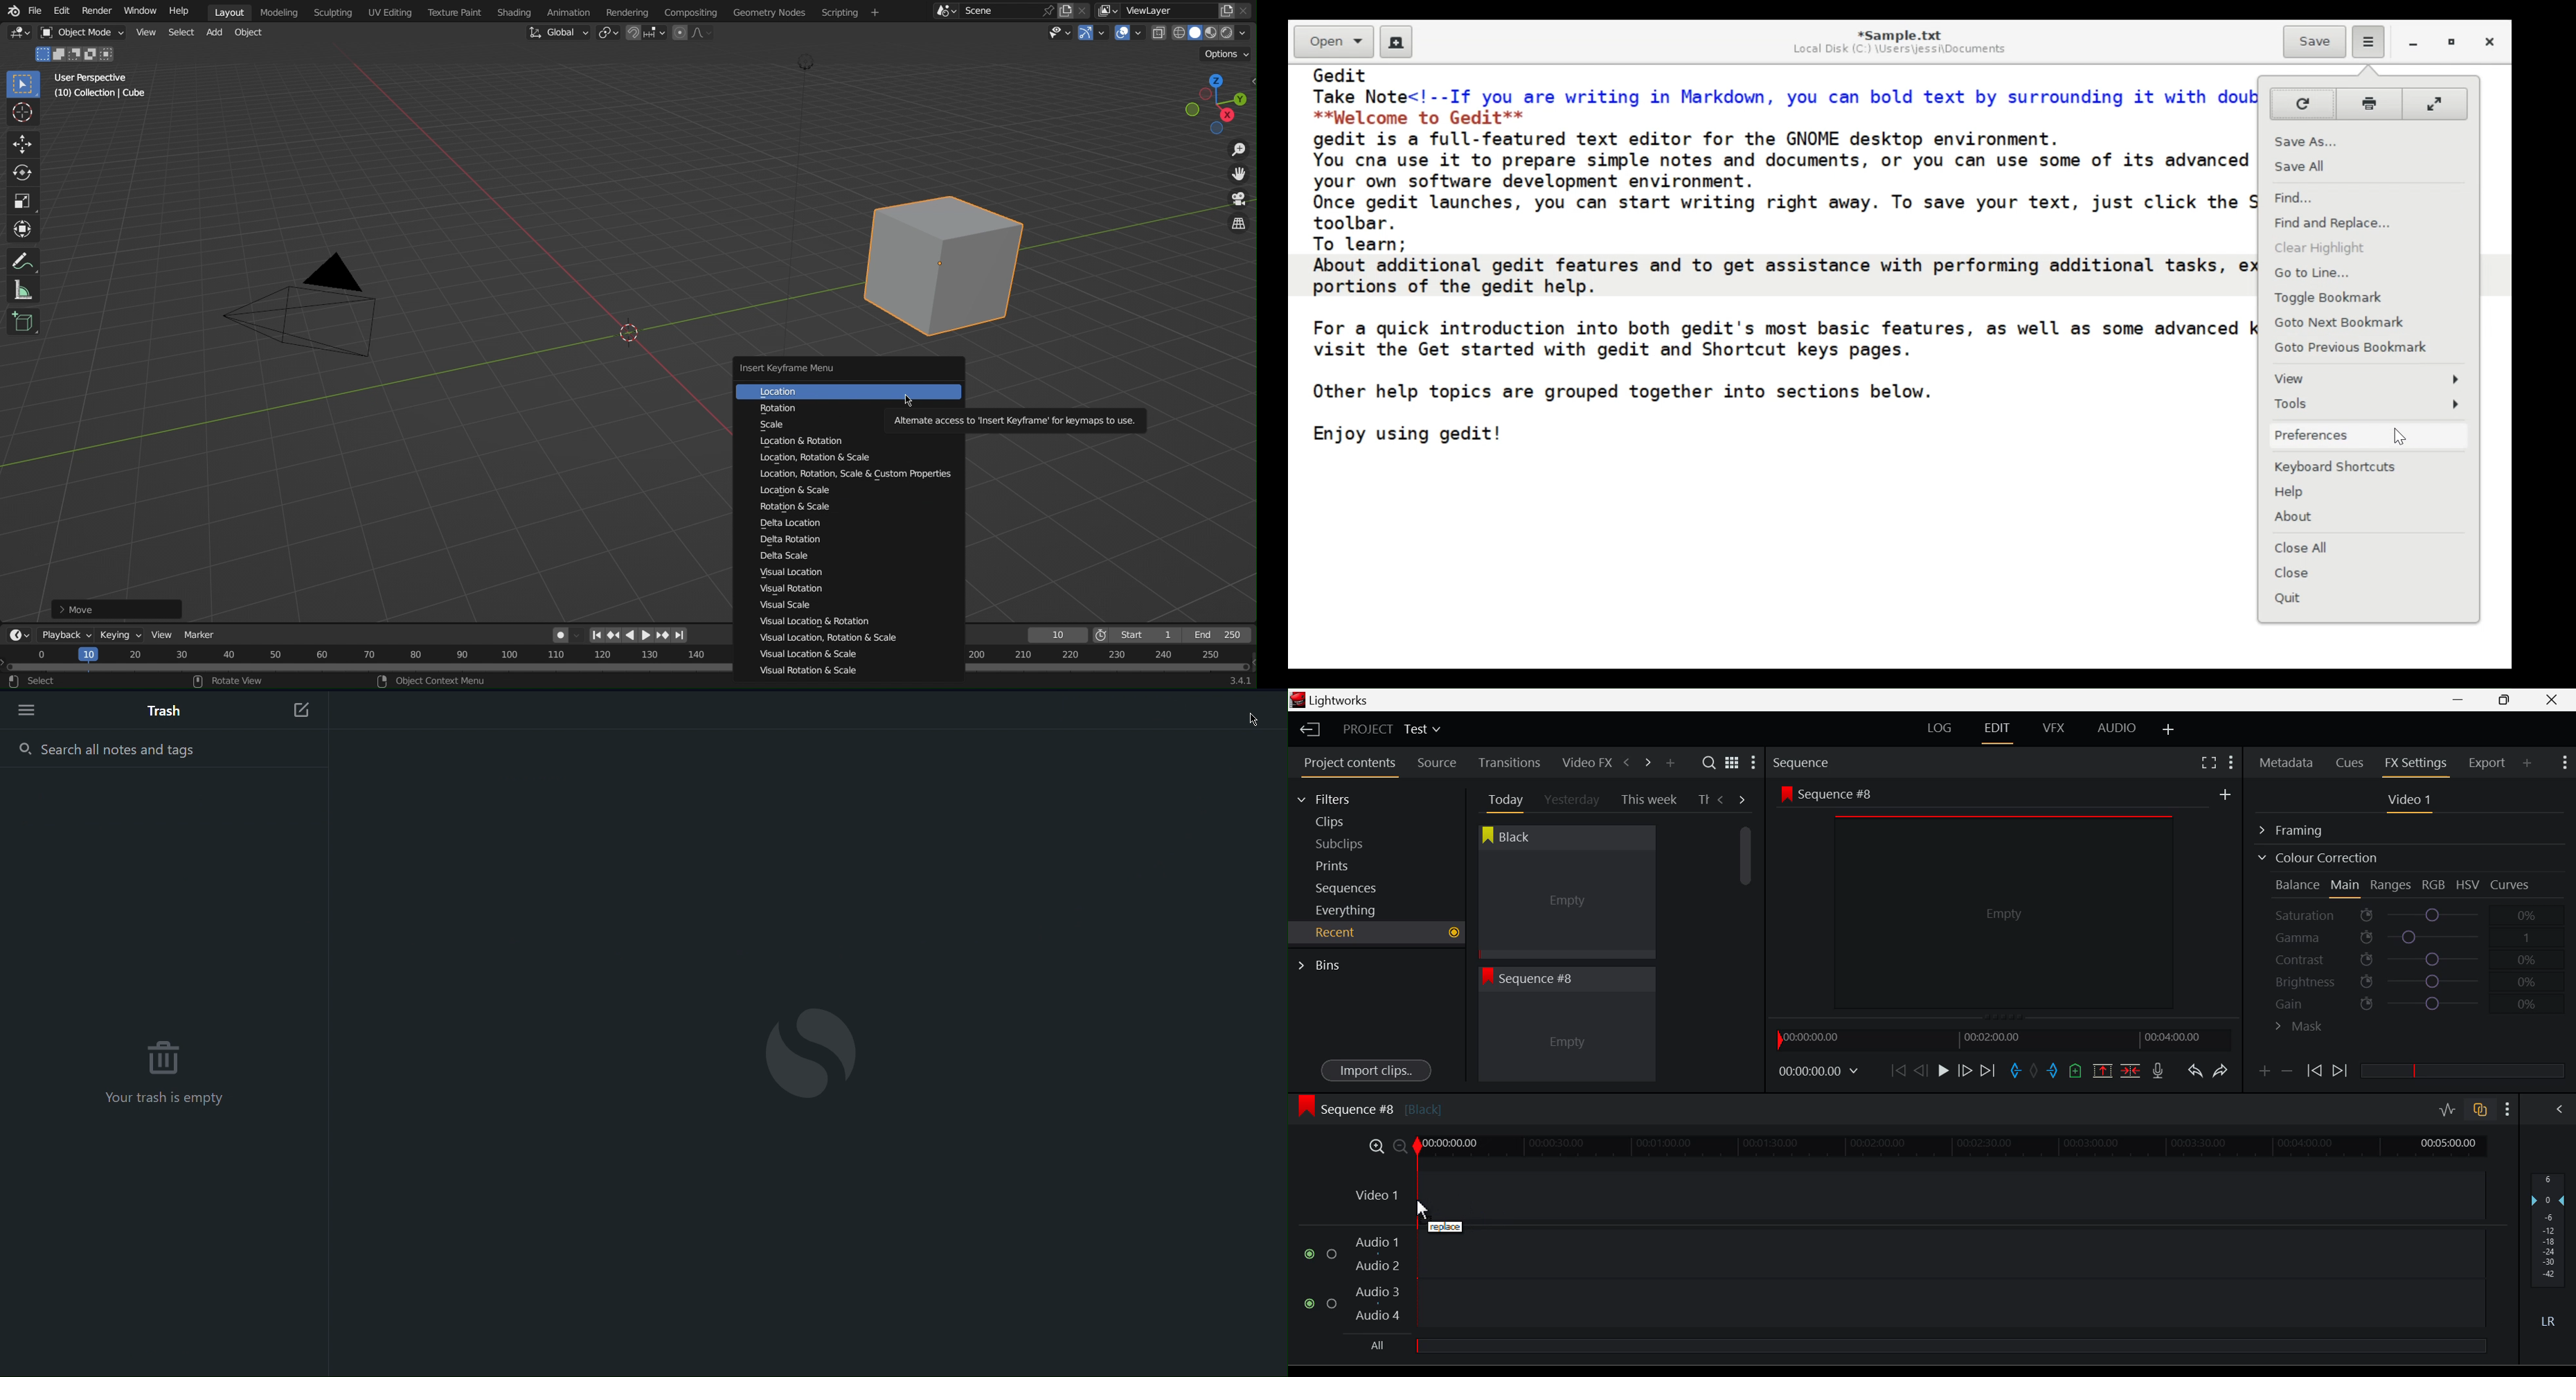 Image resolution: width=2576 pixels, height=1400 pixels. I want to click on Full Screen, so click(2208, 762).